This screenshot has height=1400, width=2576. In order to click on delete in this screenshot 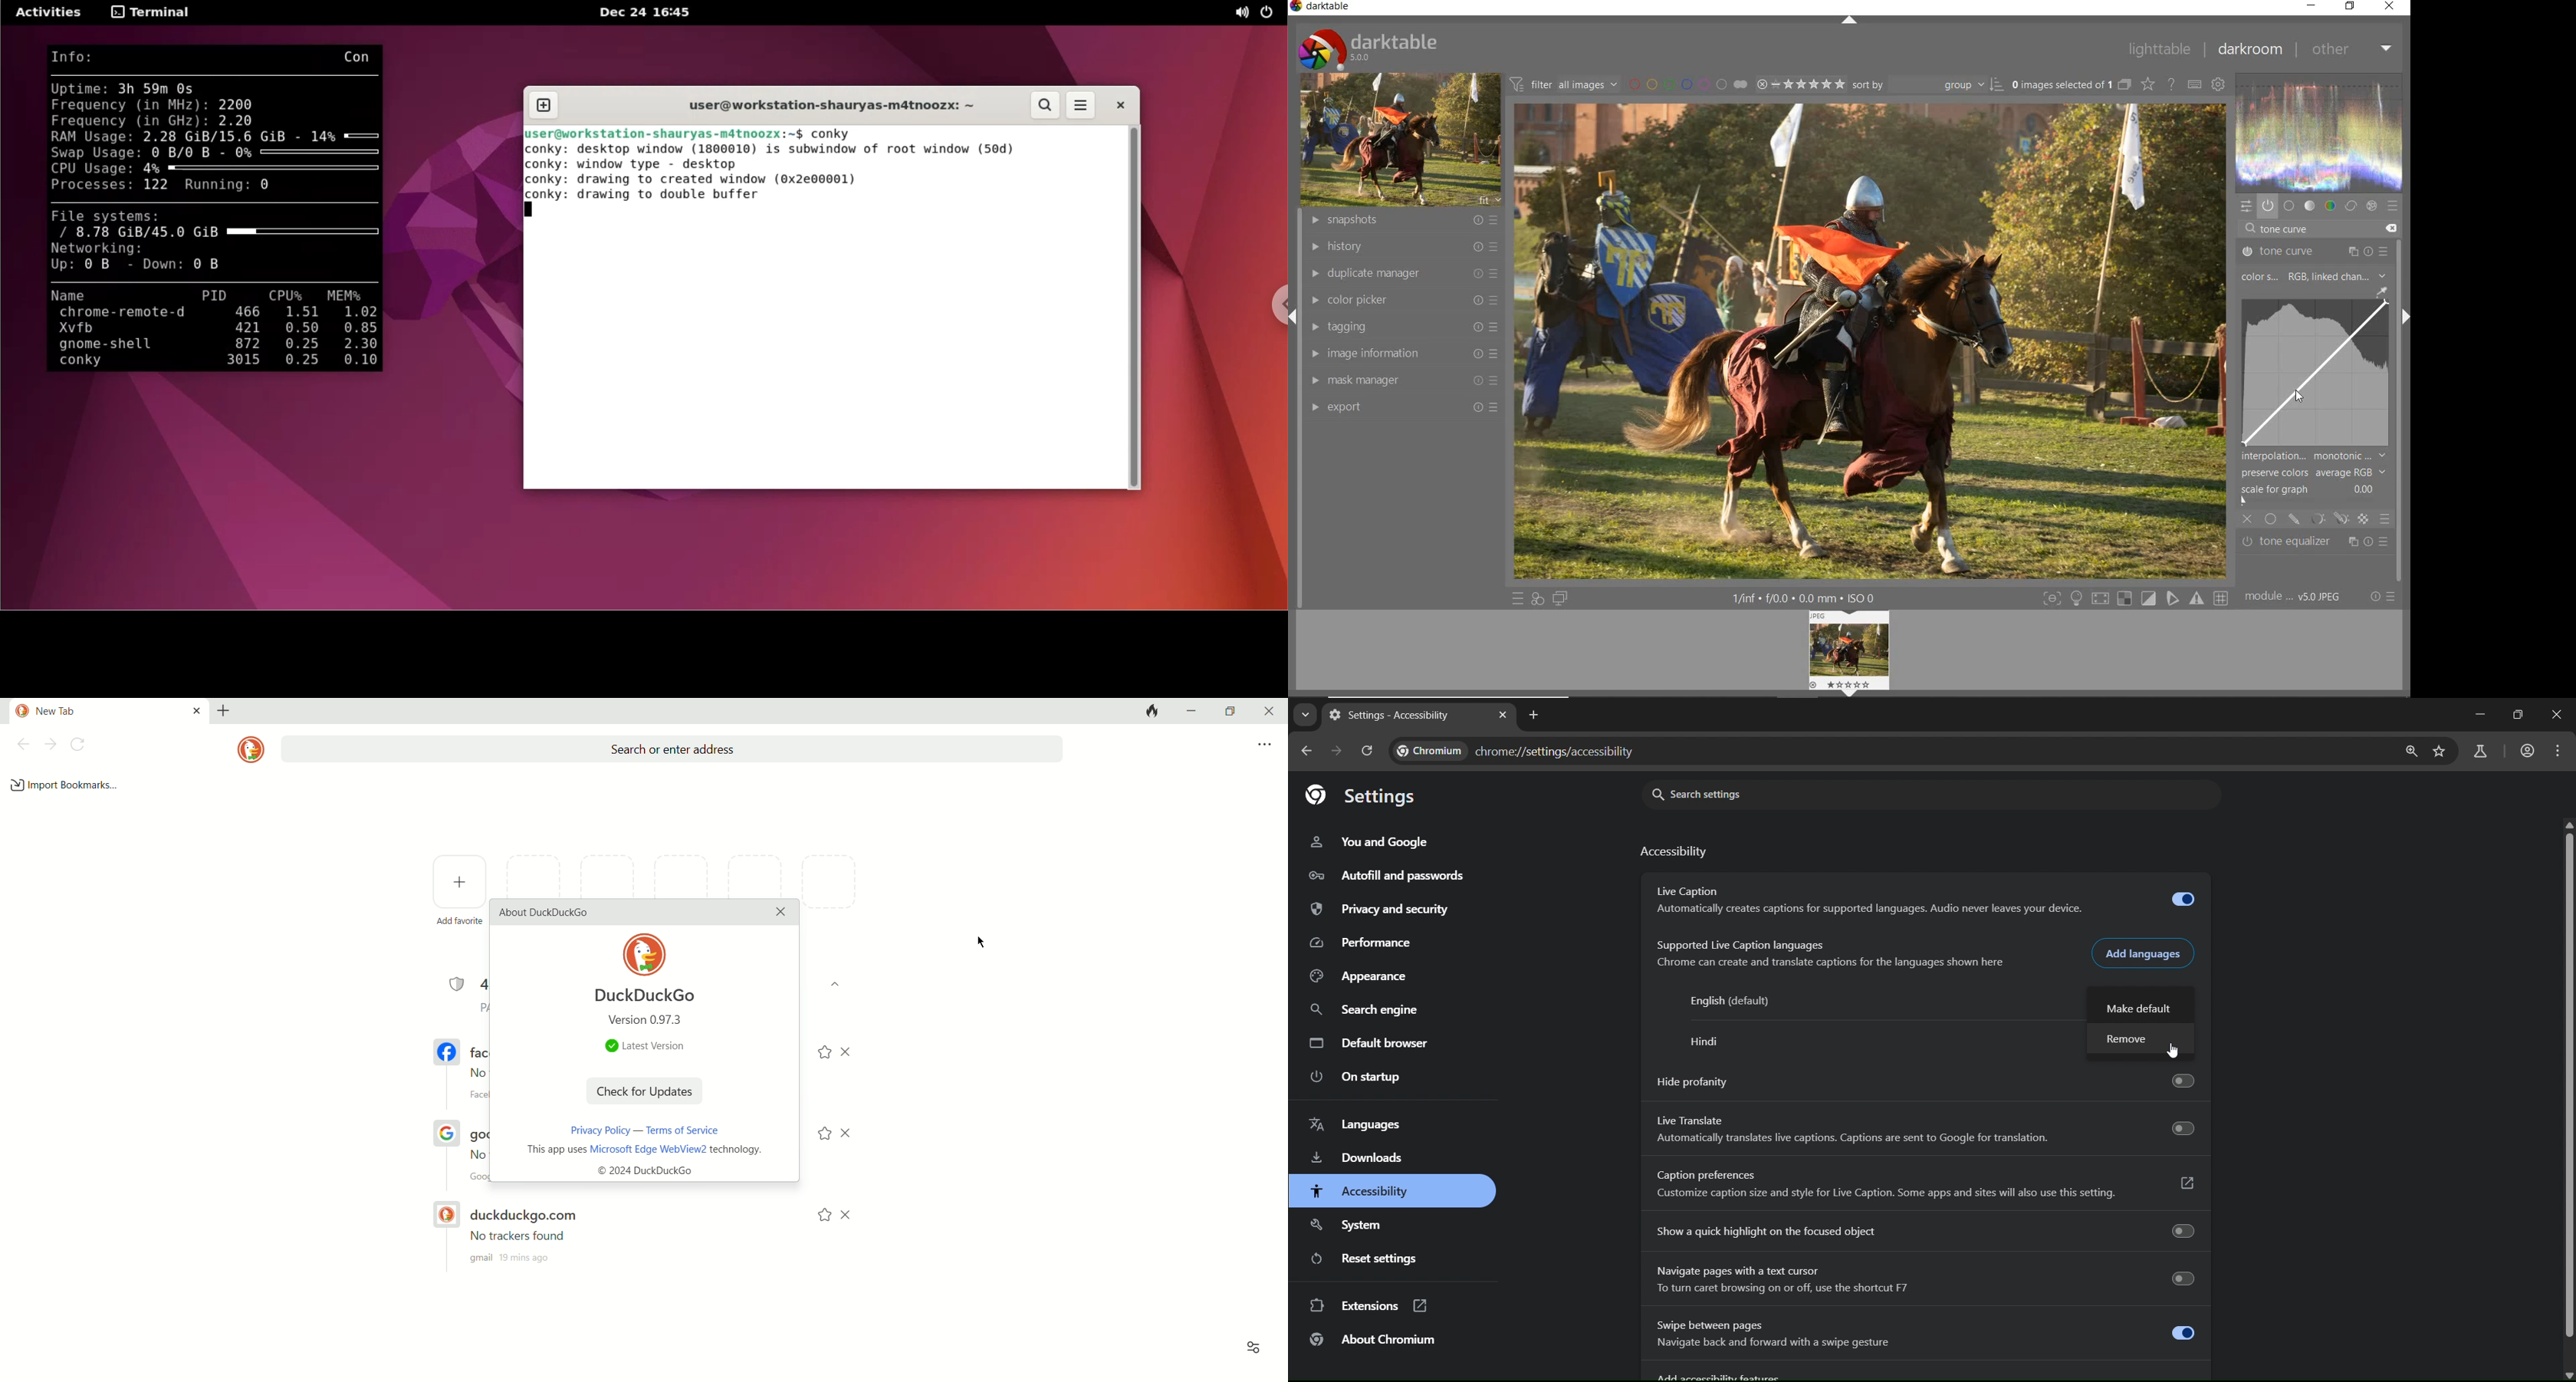, I will do `click(2390, 227)`.